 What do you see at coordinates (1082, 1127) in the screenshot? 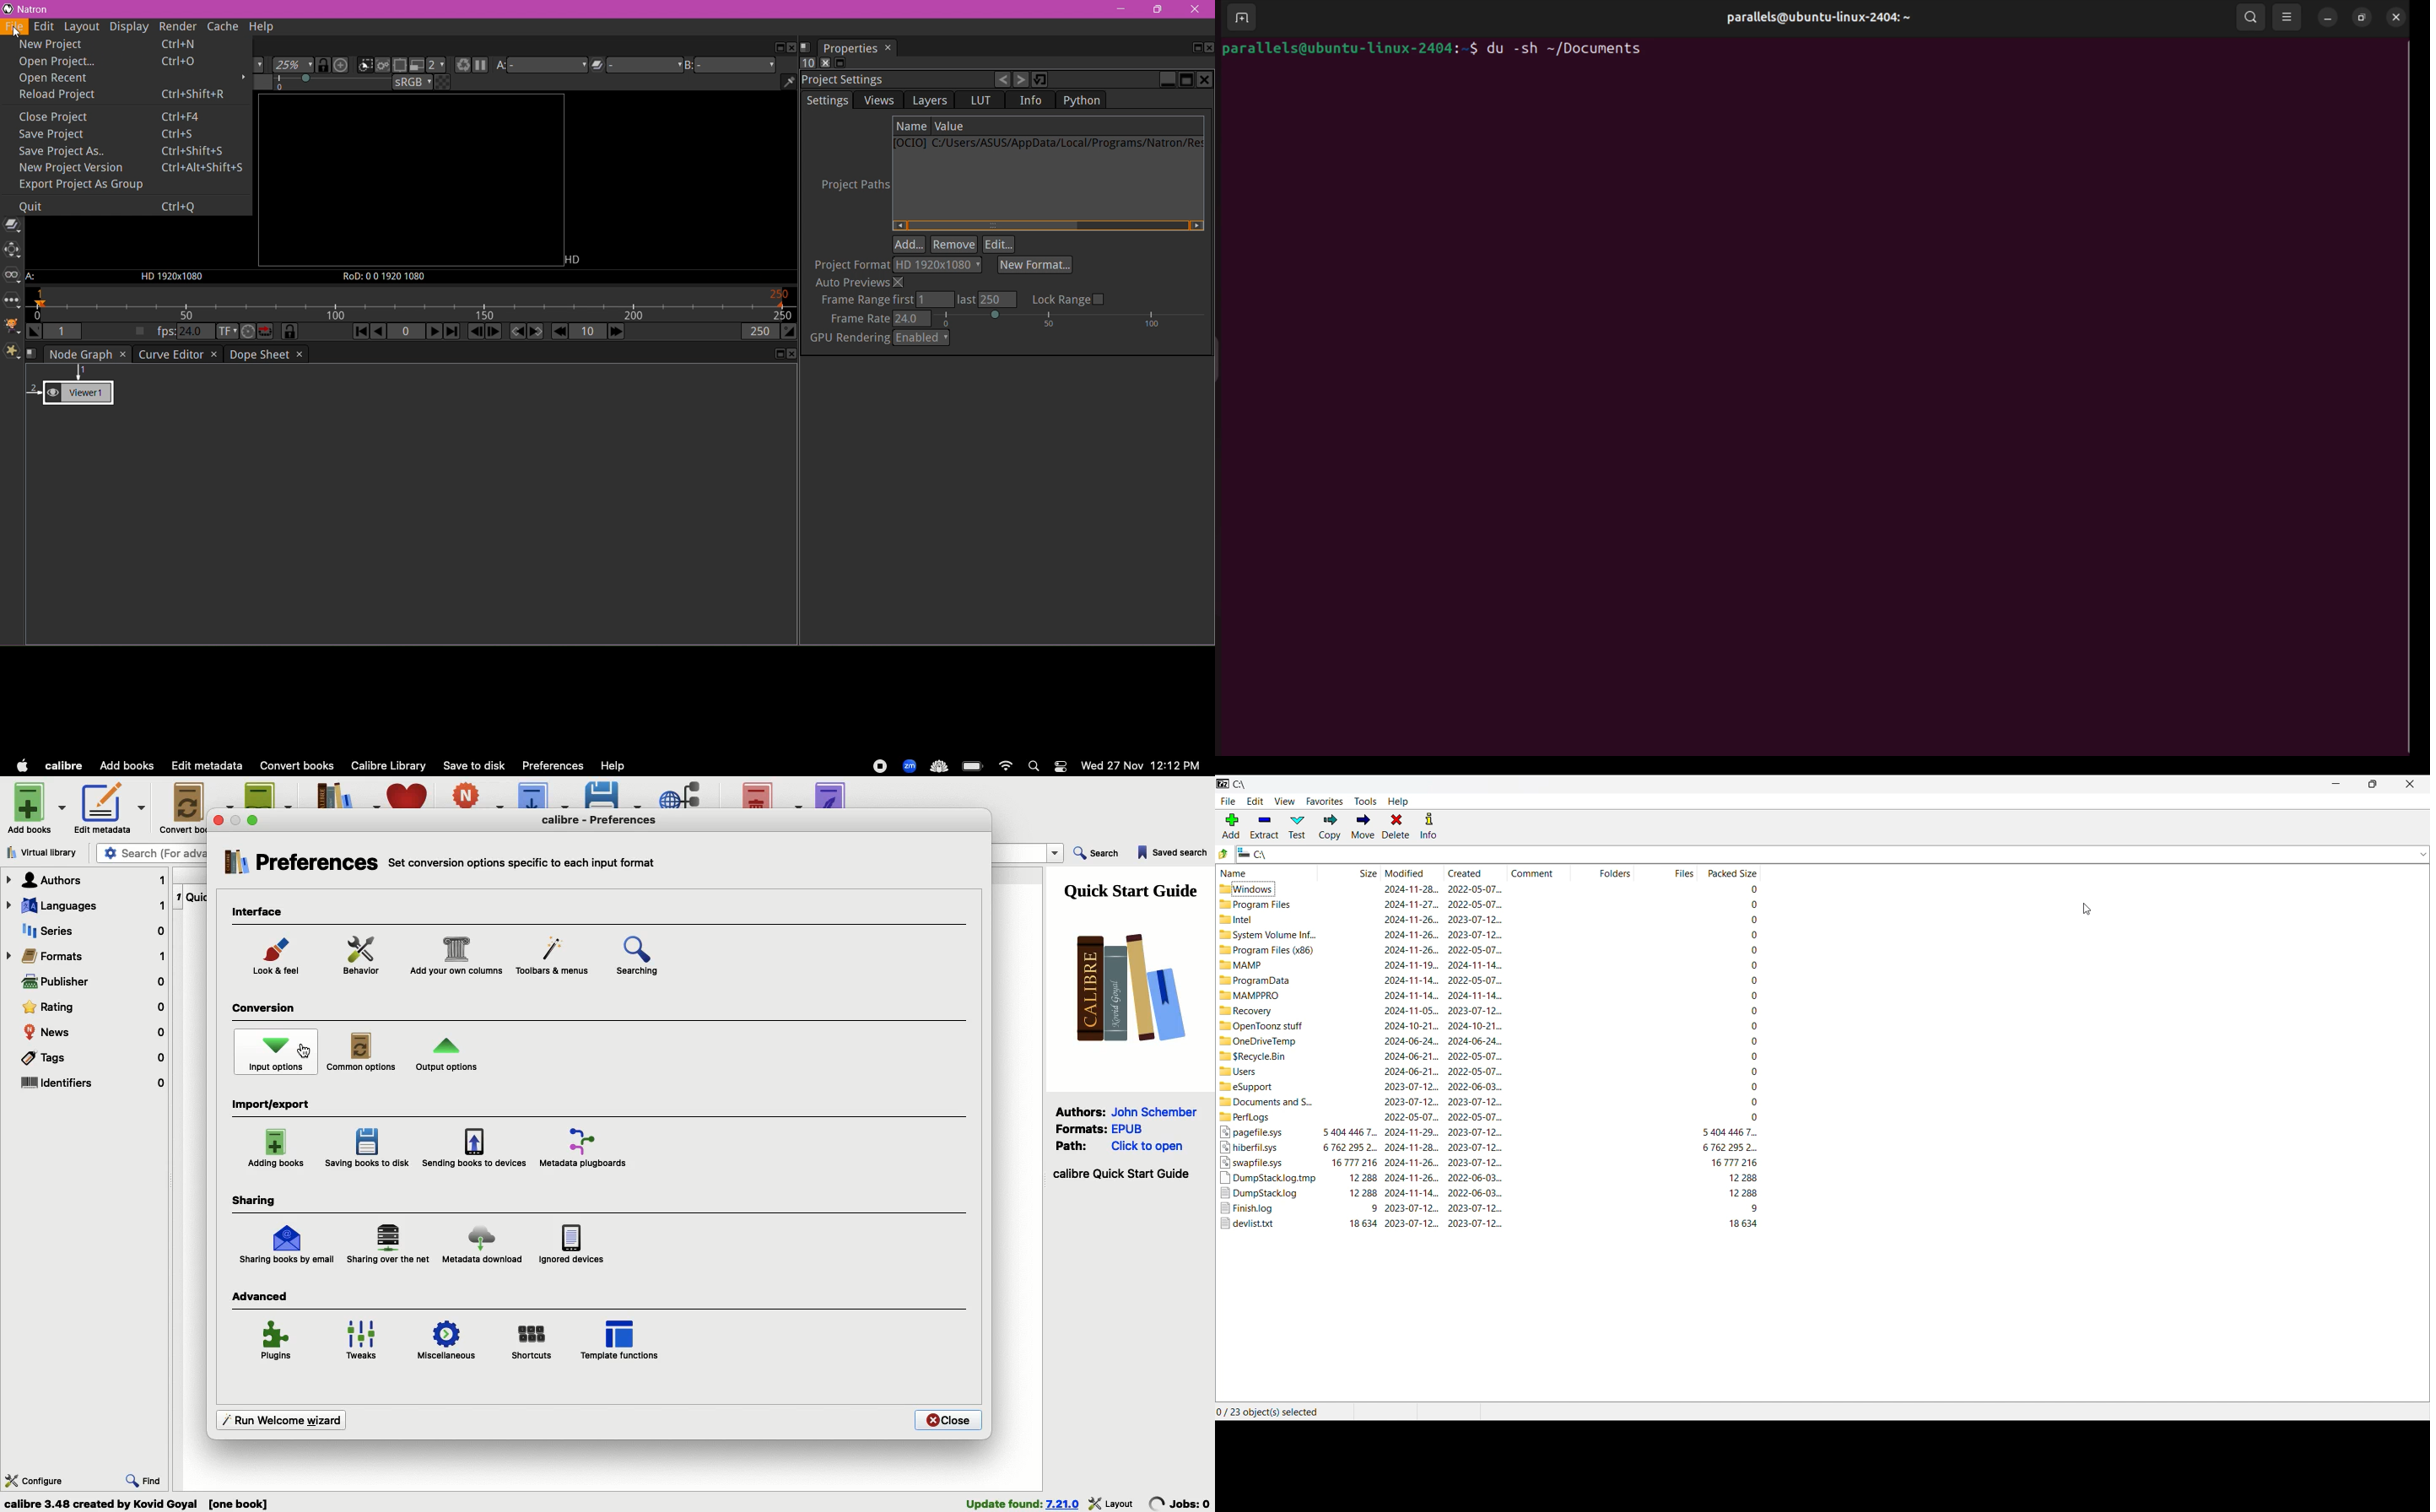
I see `Formats` at bounding box center [1082, 1127].